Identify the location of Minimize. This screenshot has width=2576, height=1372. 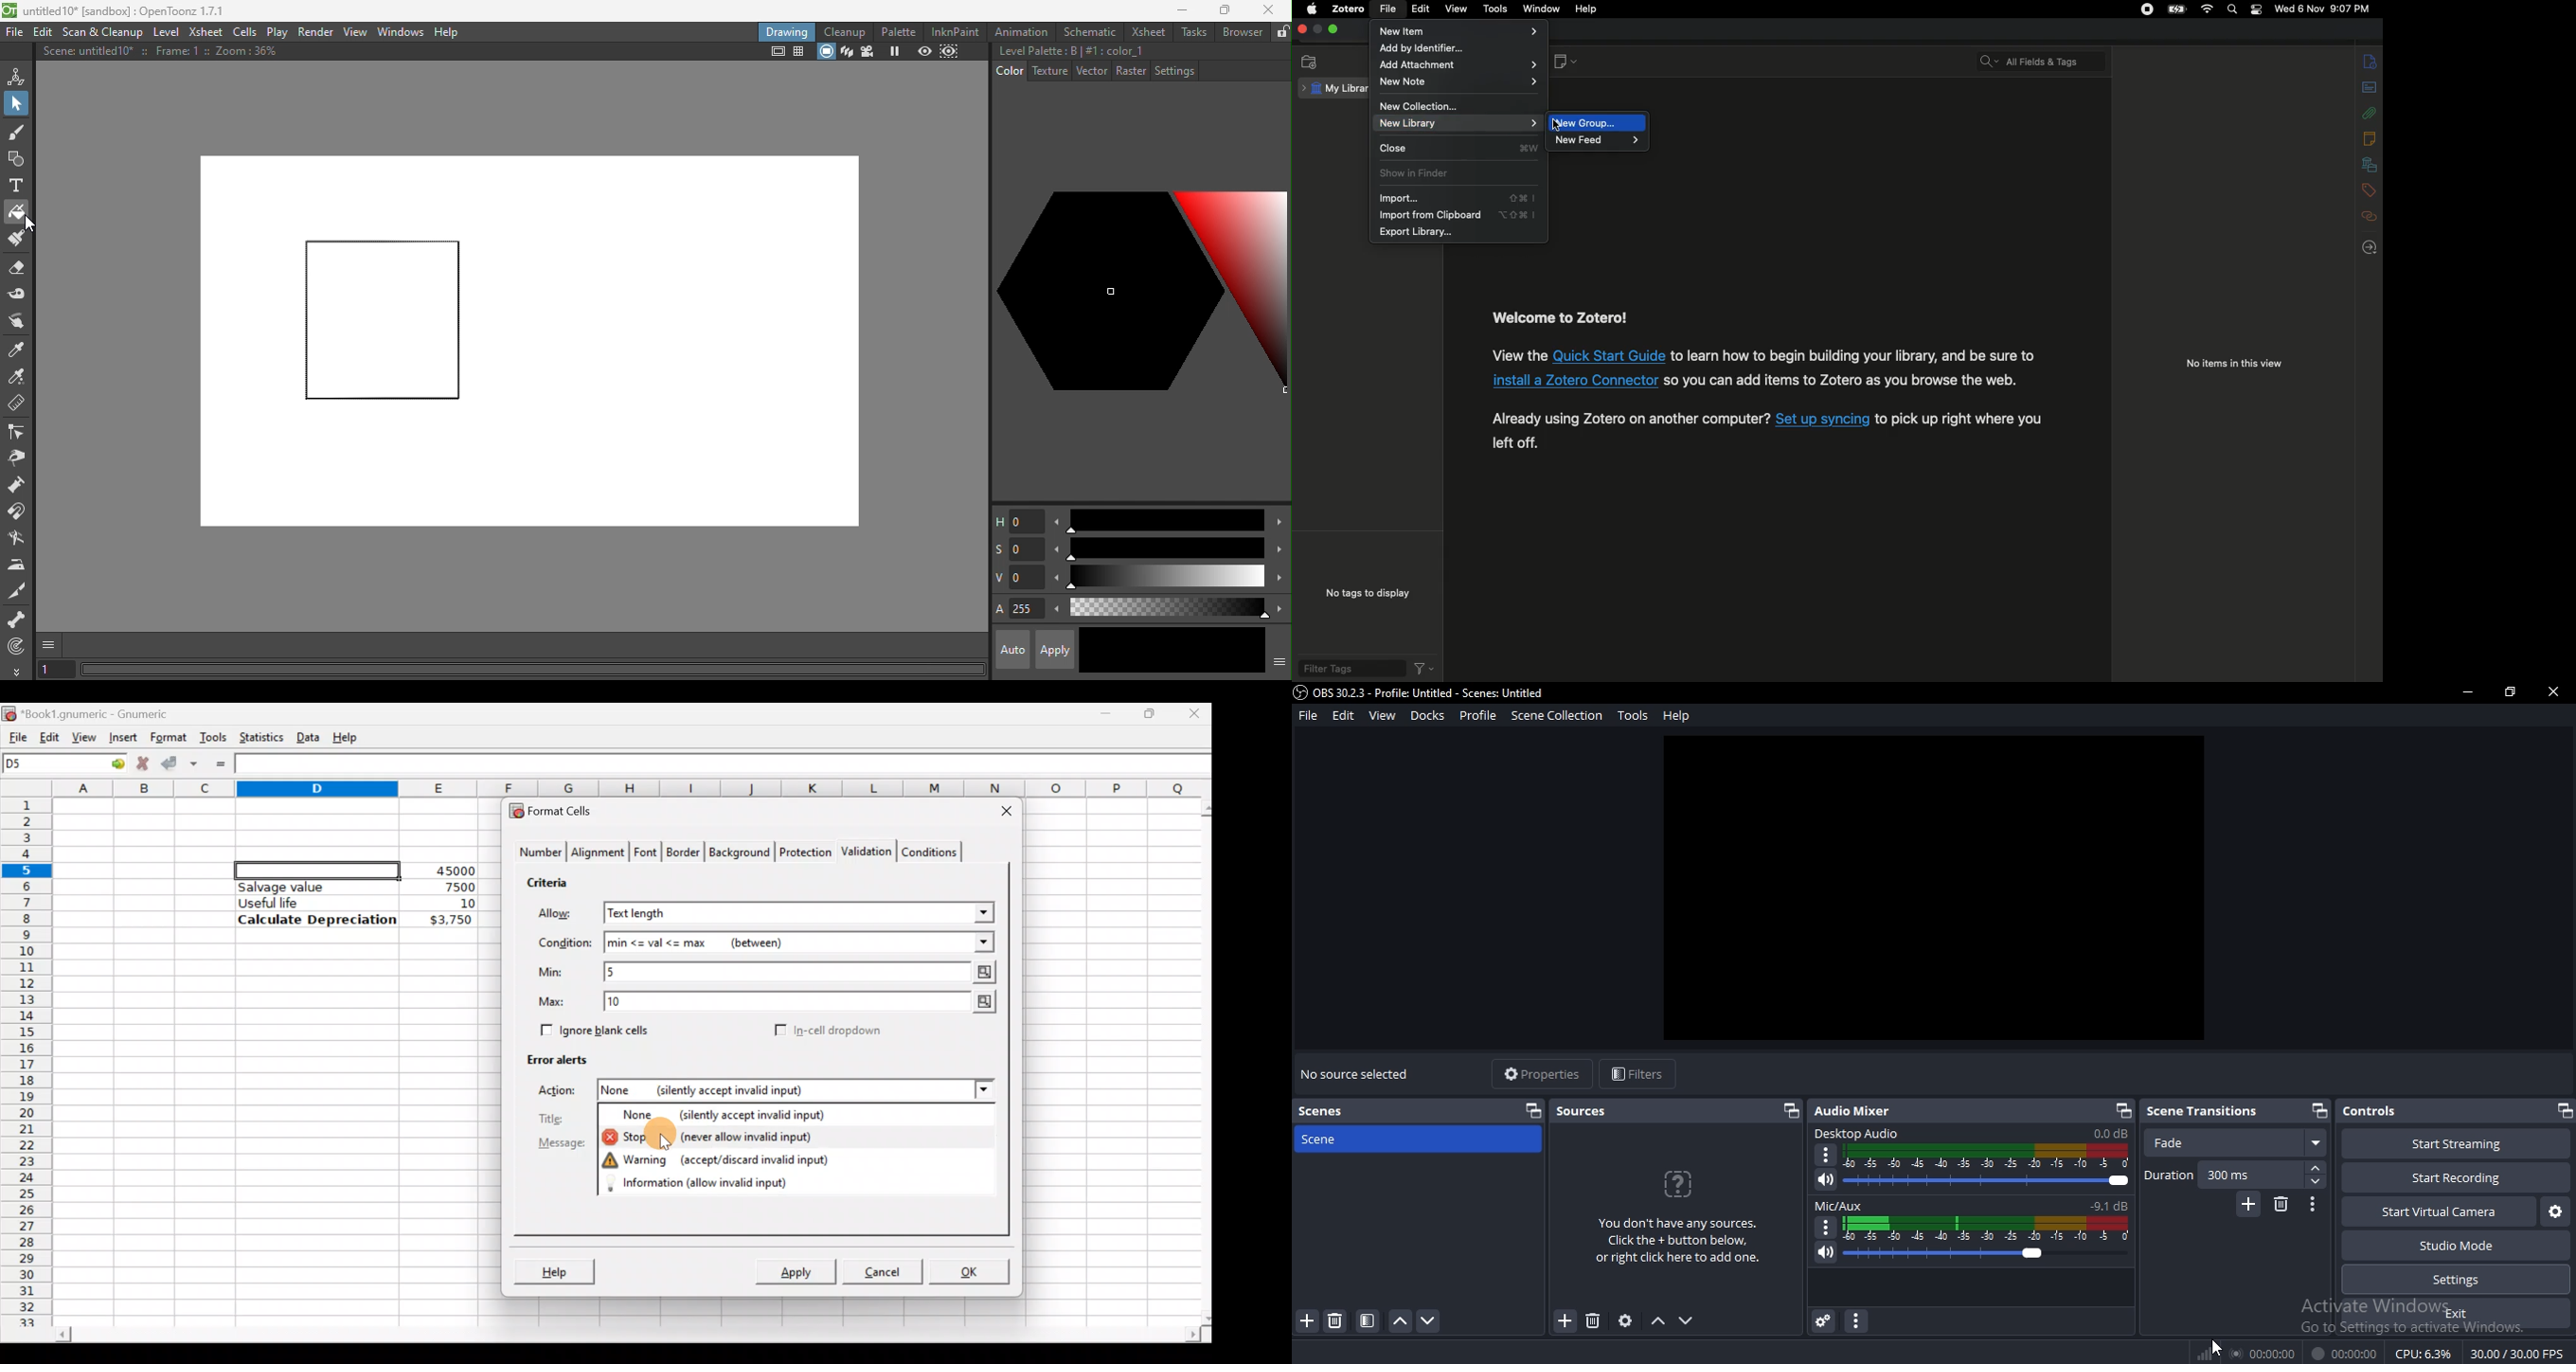
(1109, 710).